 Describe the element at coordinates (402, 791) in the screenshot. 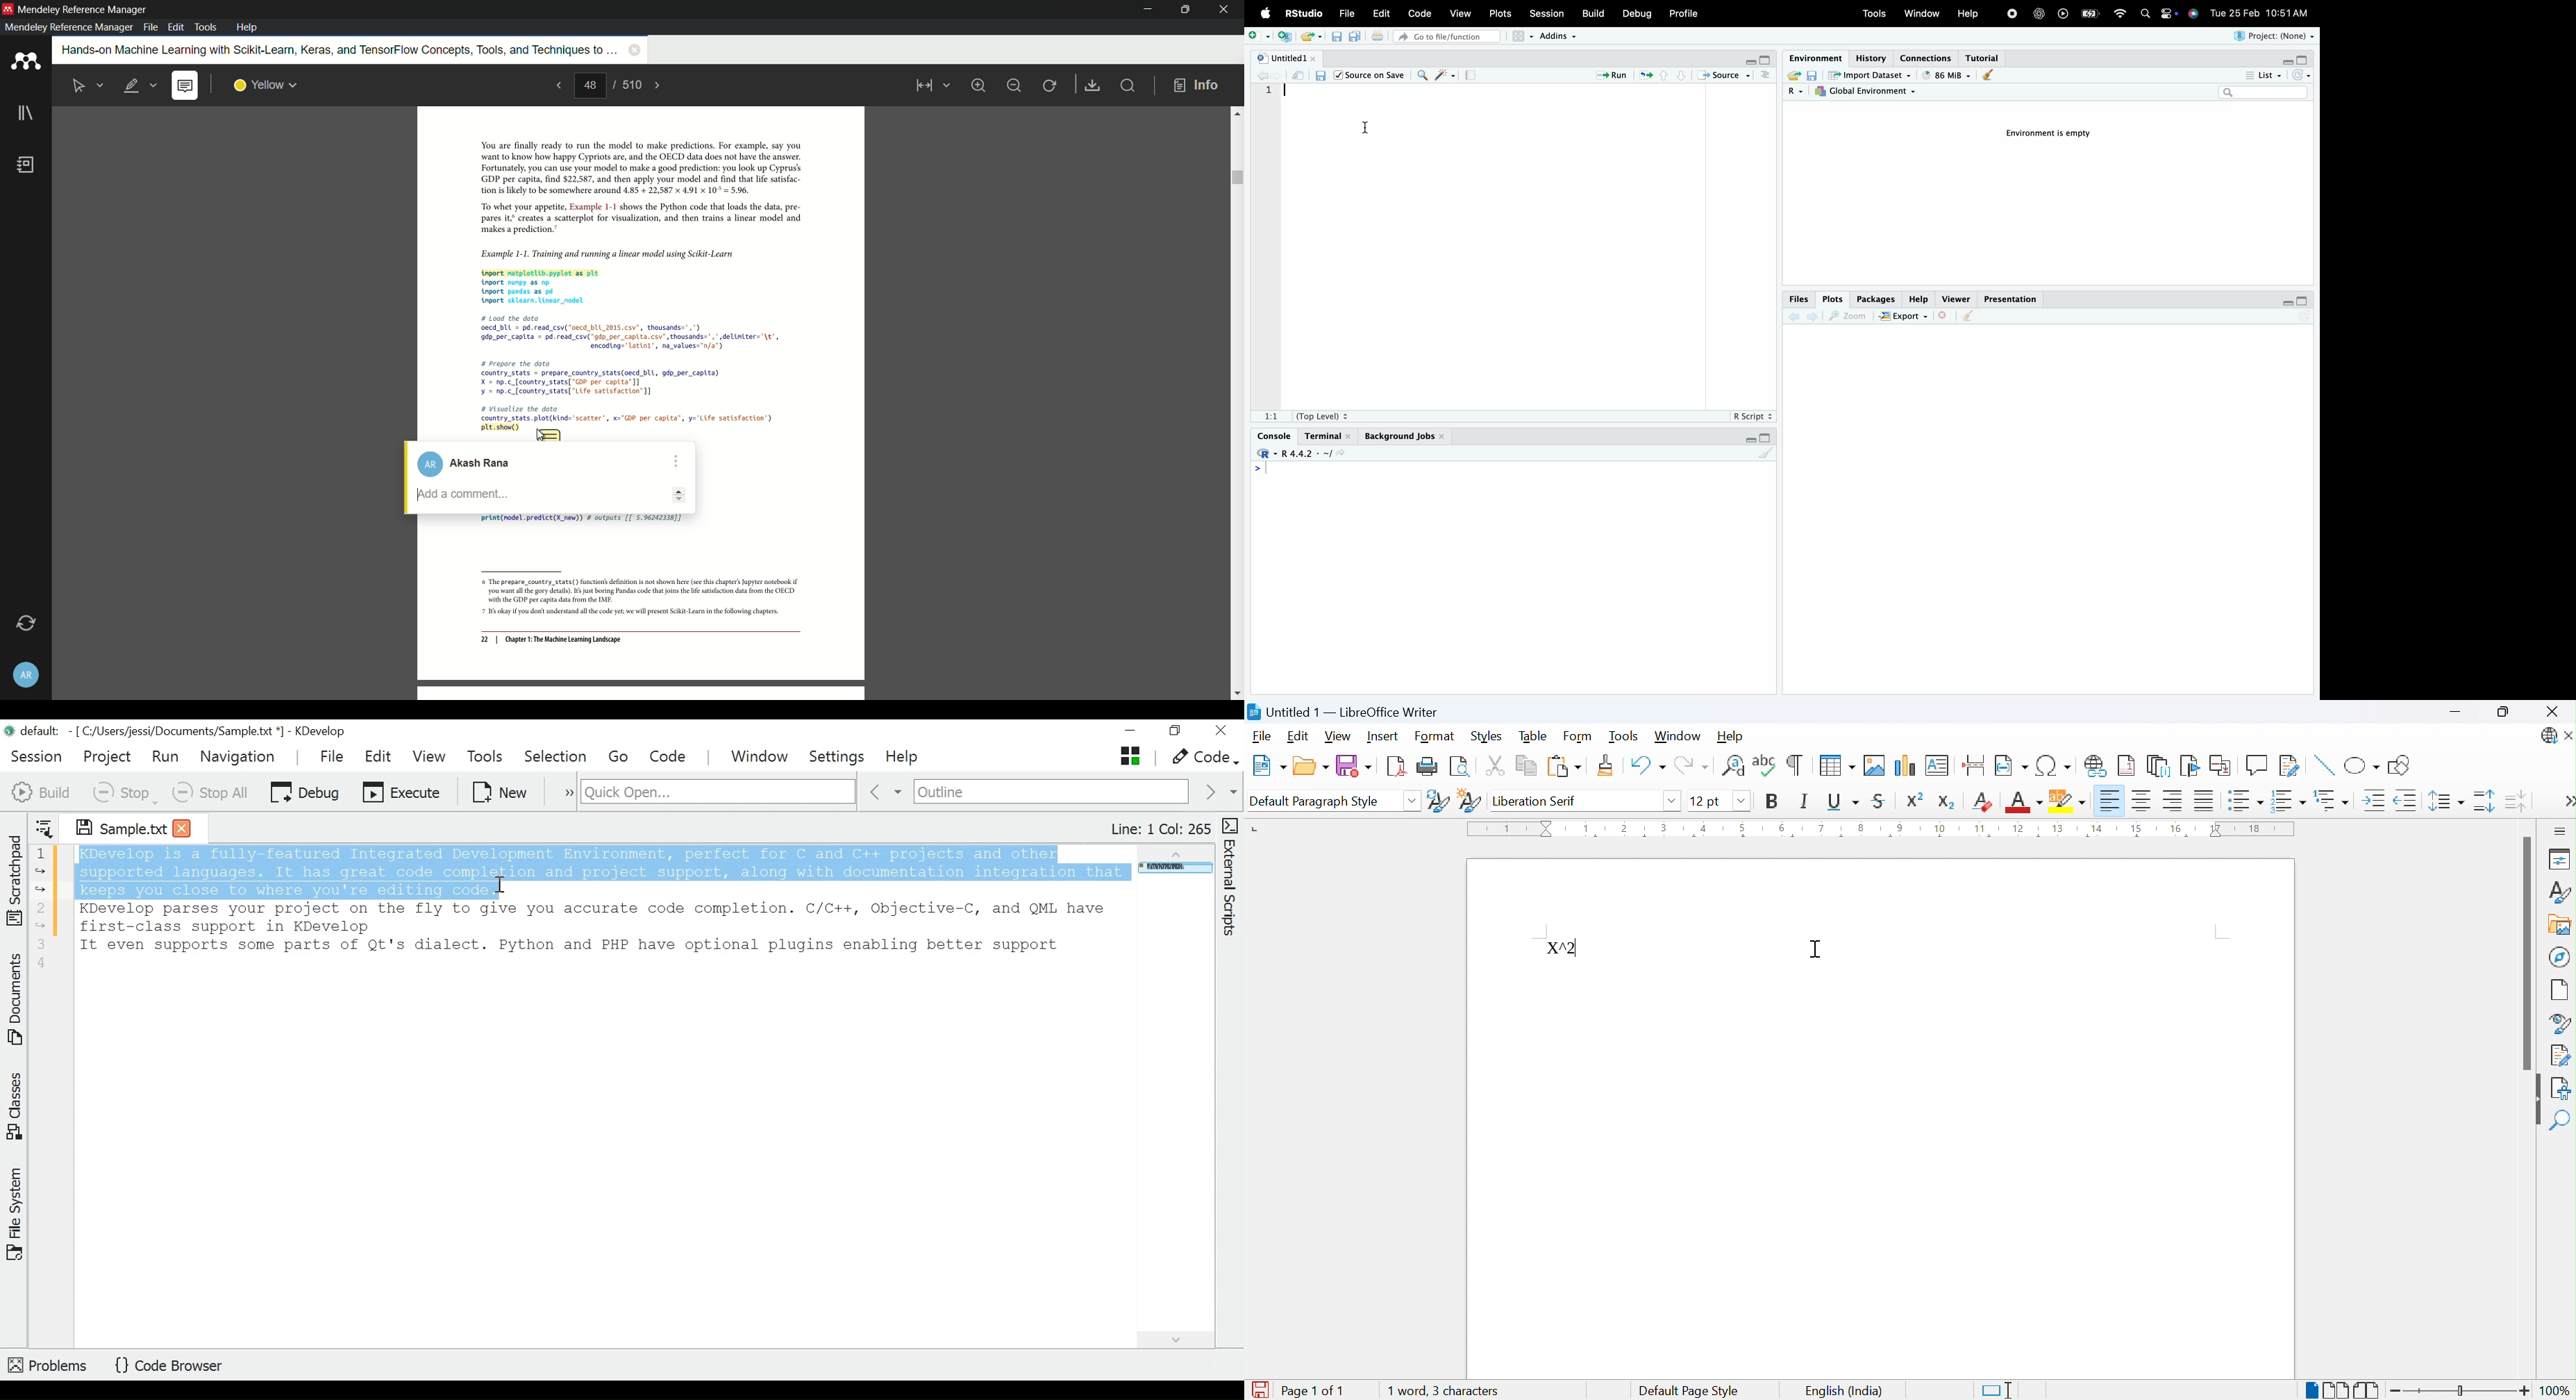

I see `Execute` at that location.